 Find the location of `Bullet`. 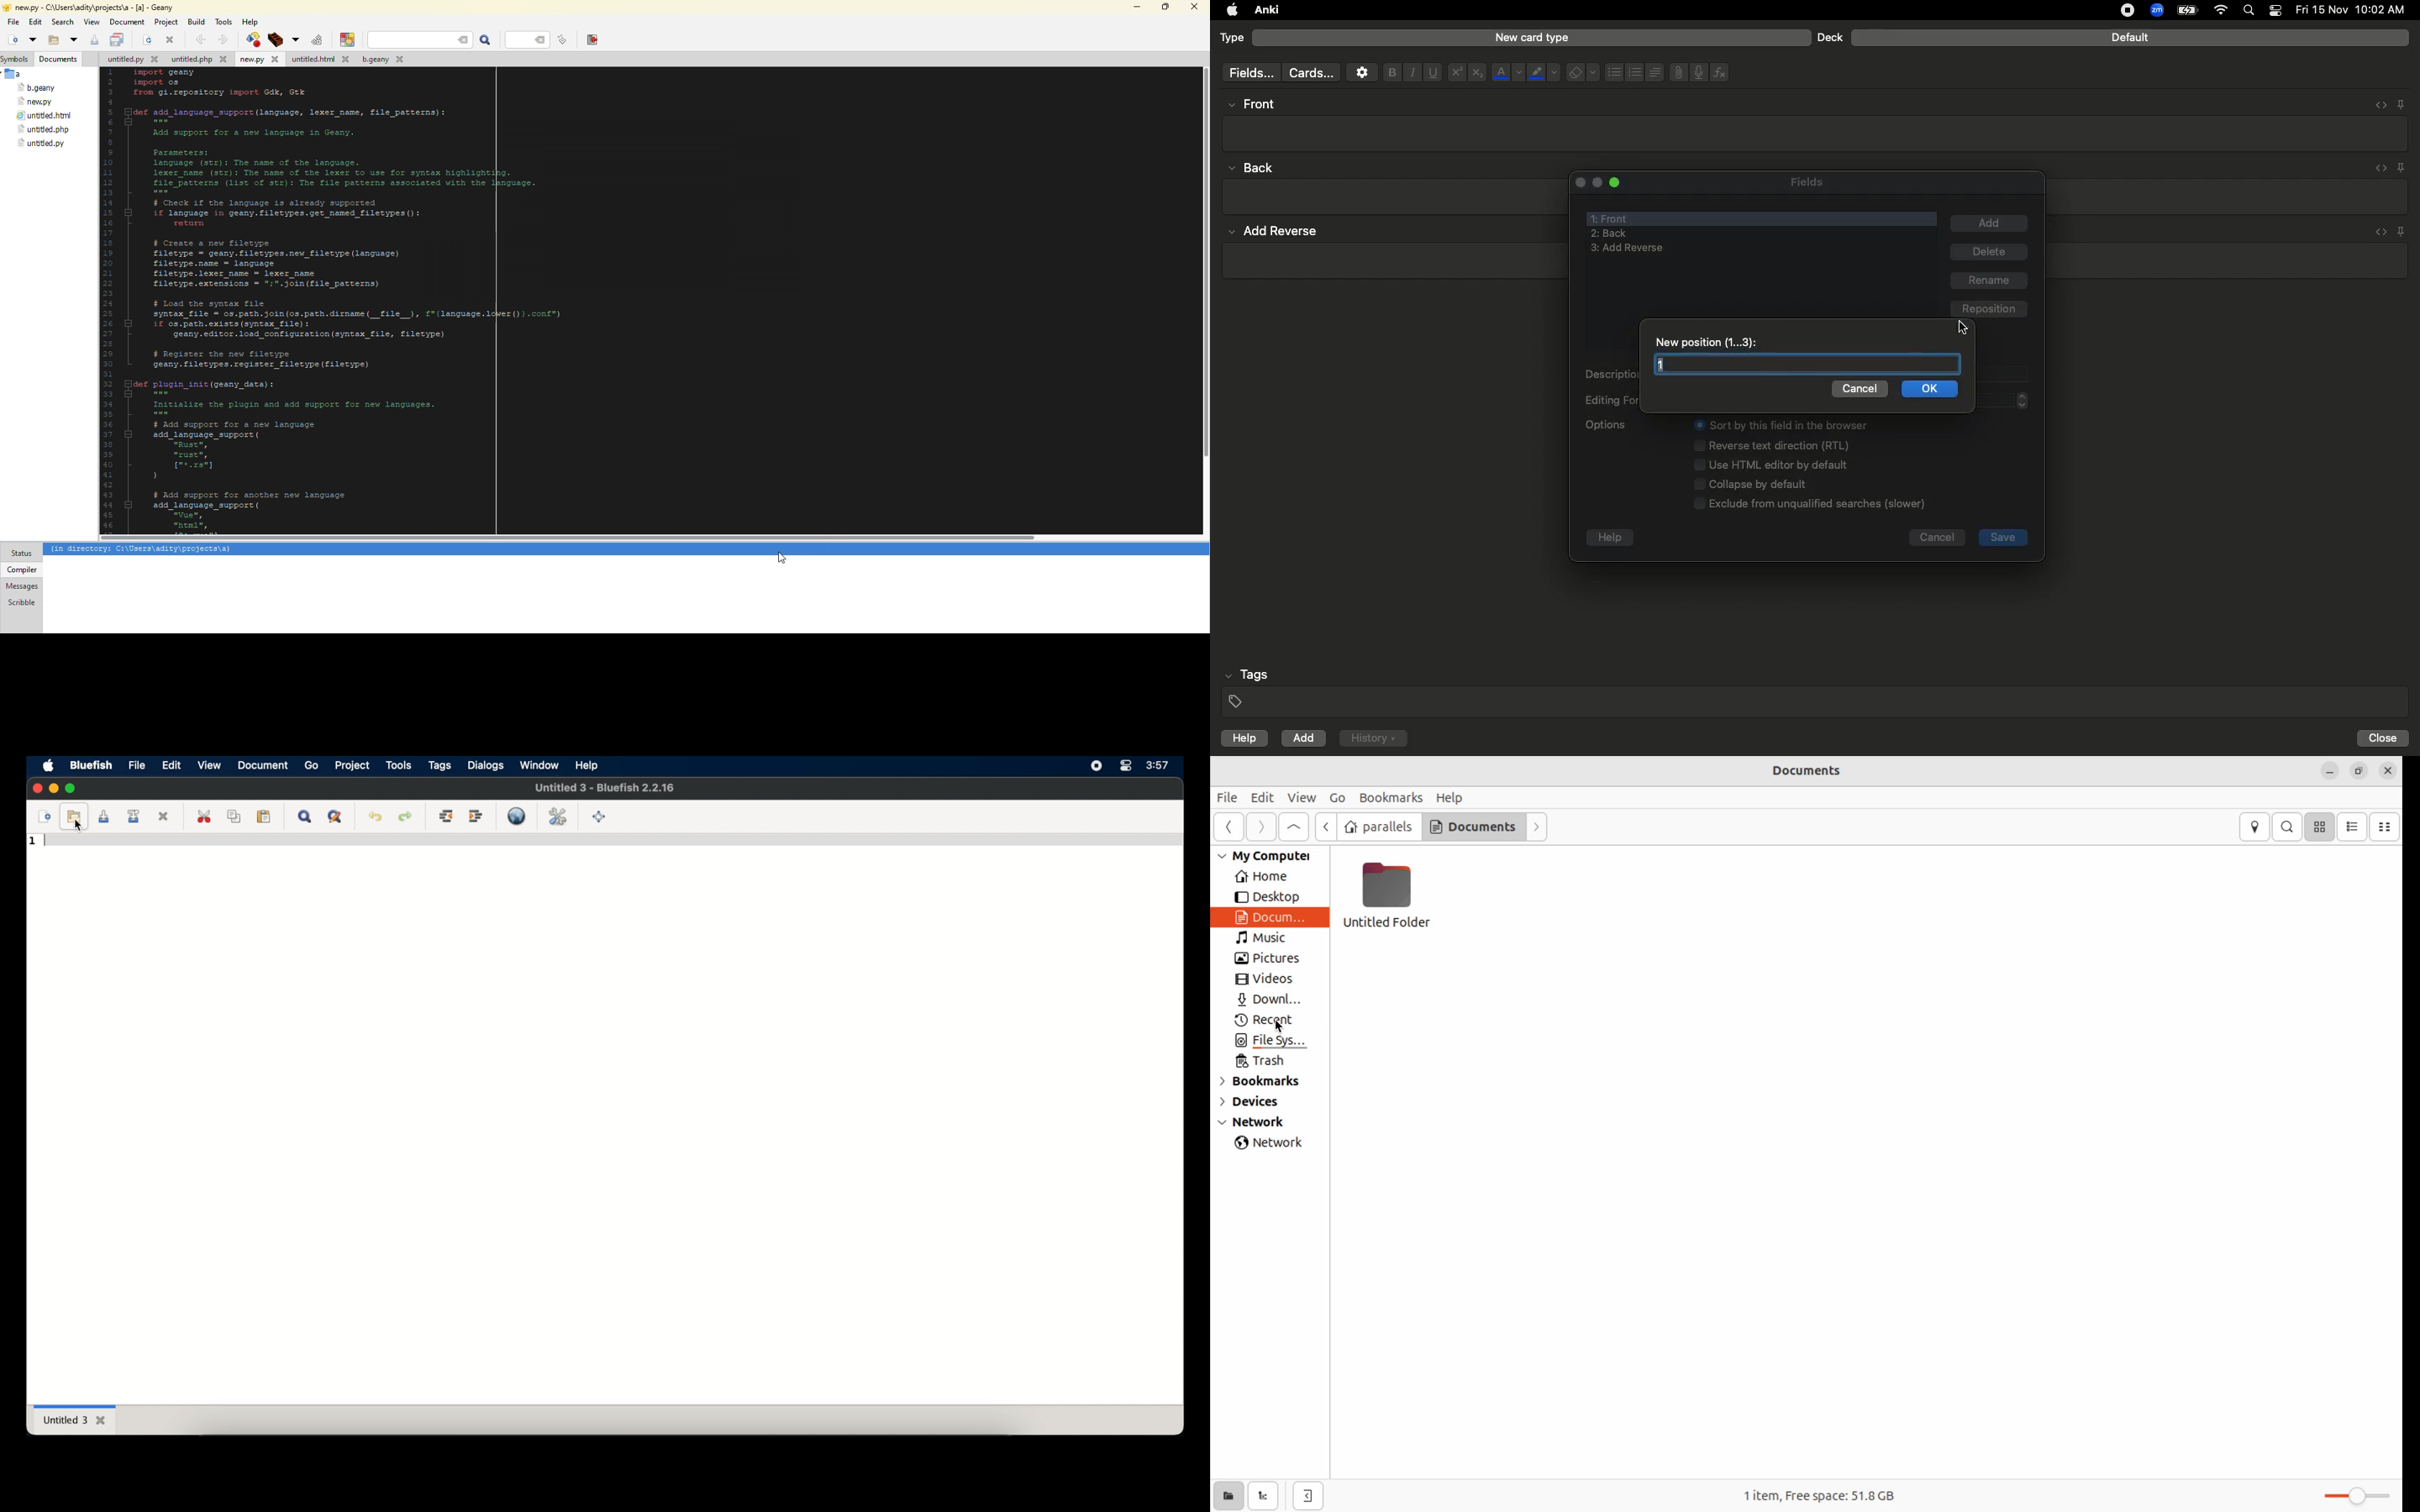

Bullet is located at coordinates (1613, 72).